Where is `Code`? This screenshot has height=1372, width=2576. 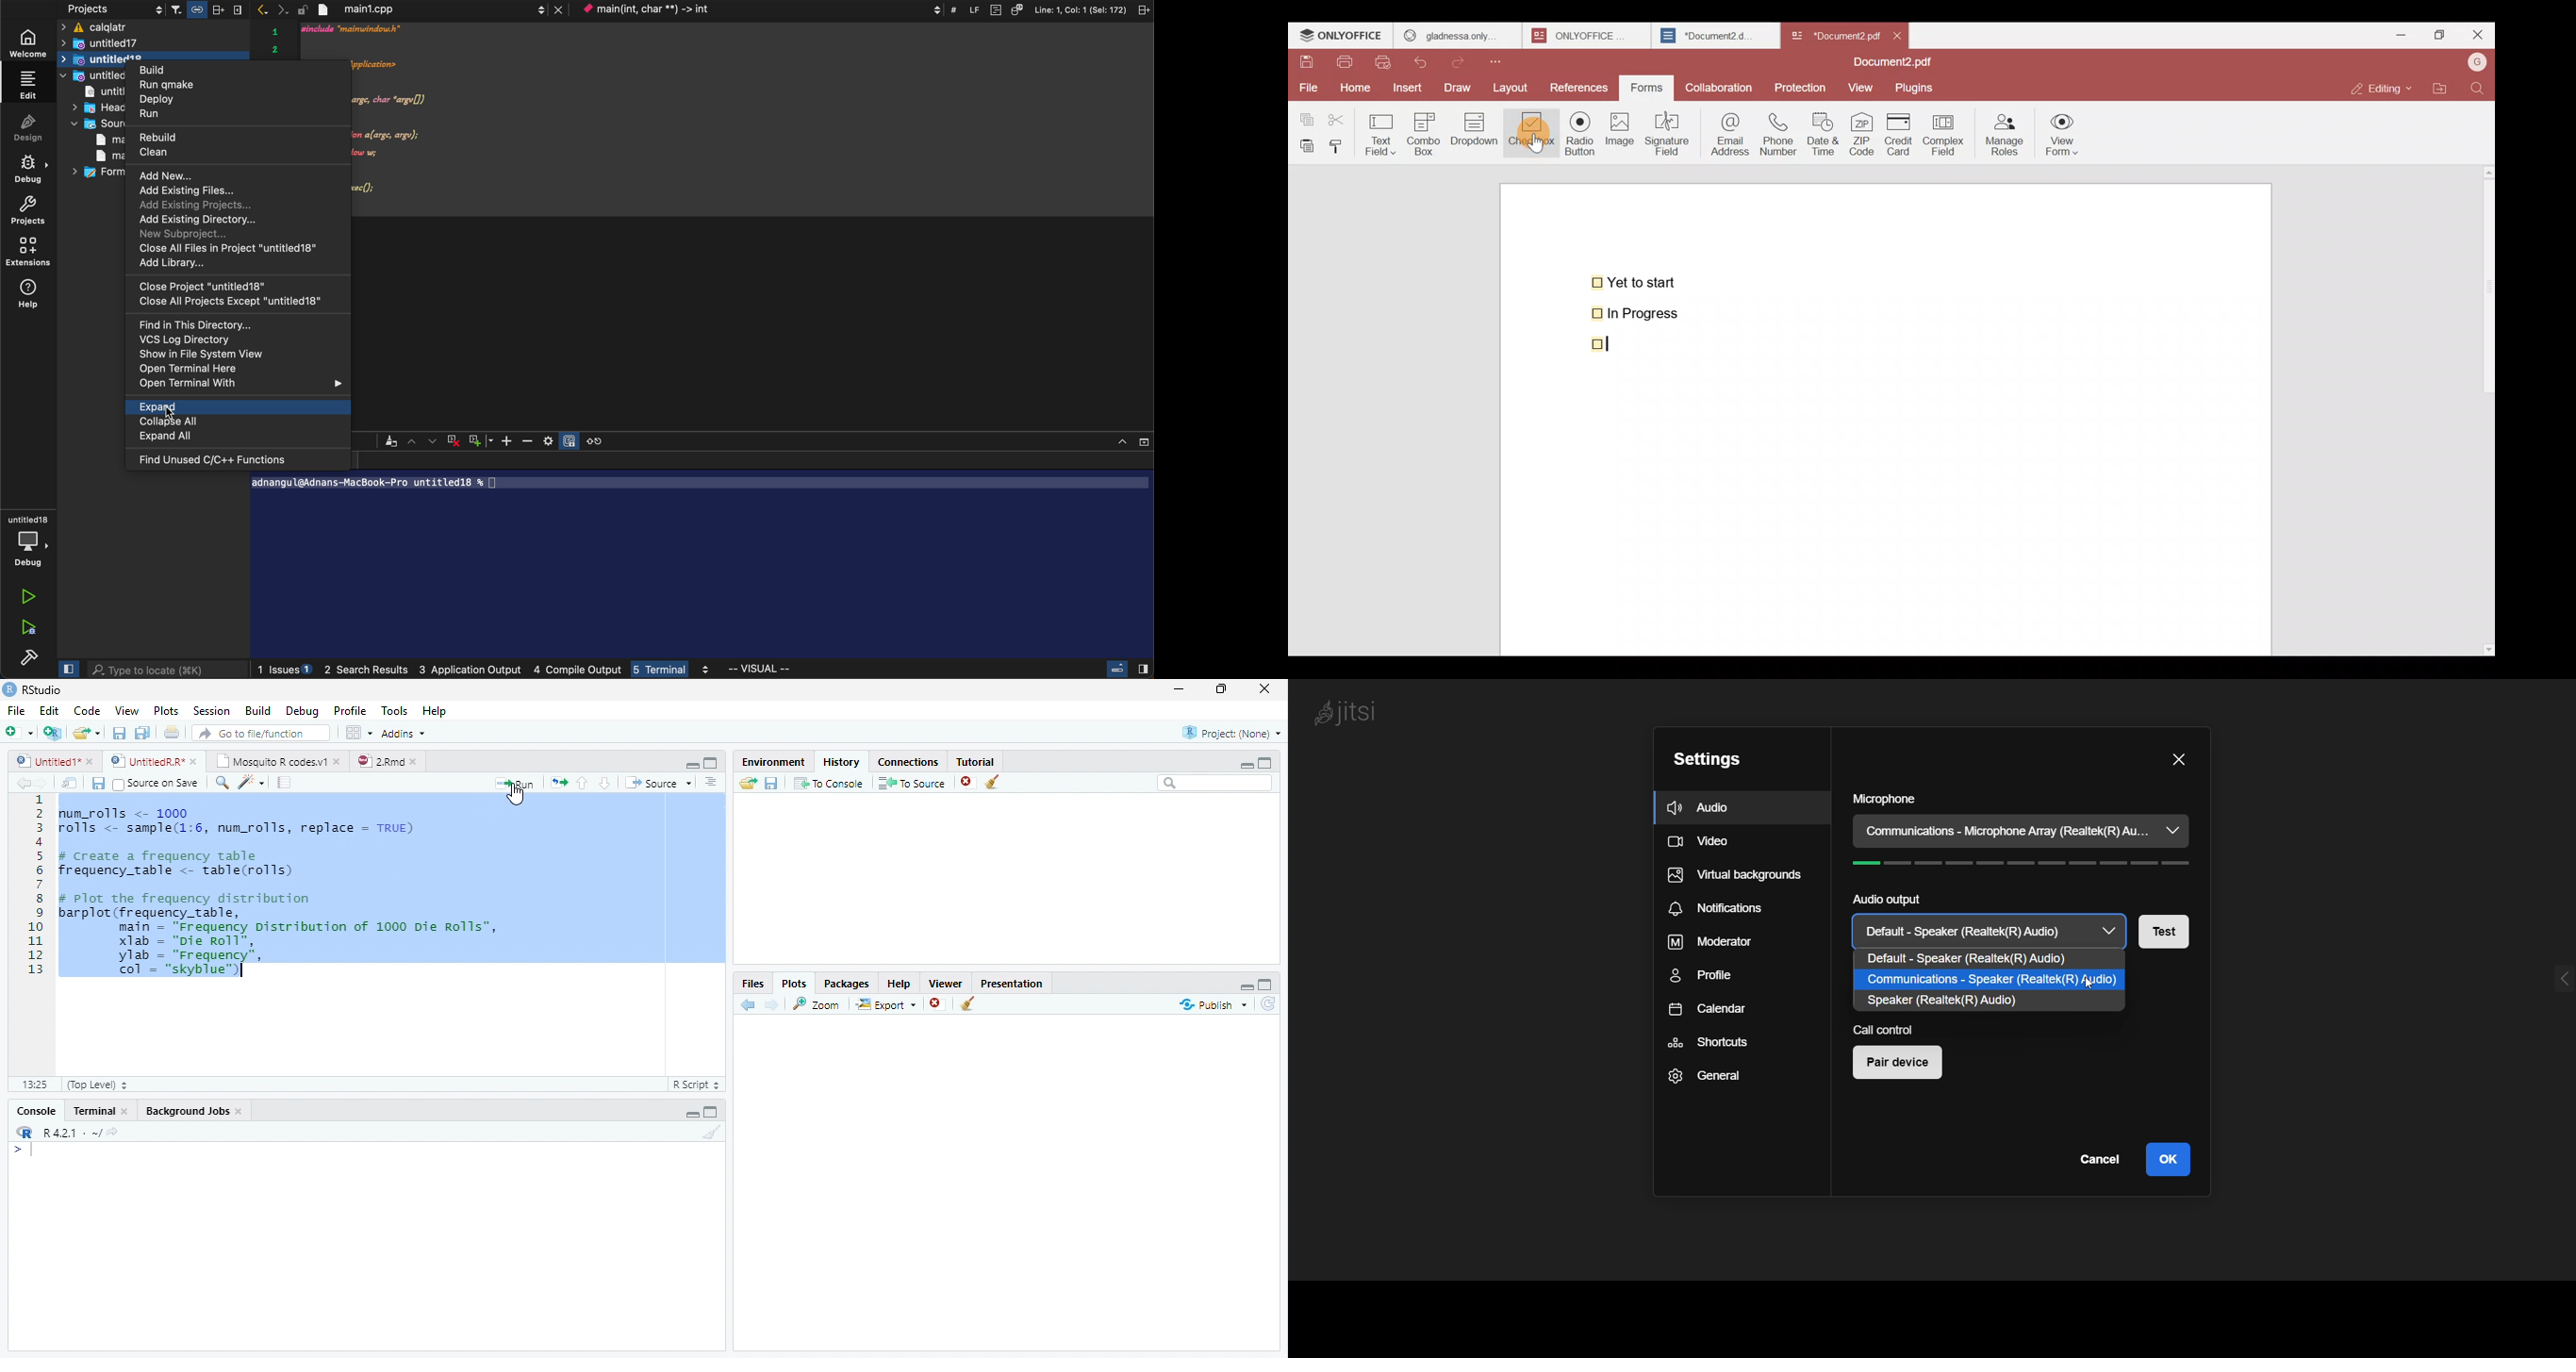 Code is located at coordinates (89, 708).